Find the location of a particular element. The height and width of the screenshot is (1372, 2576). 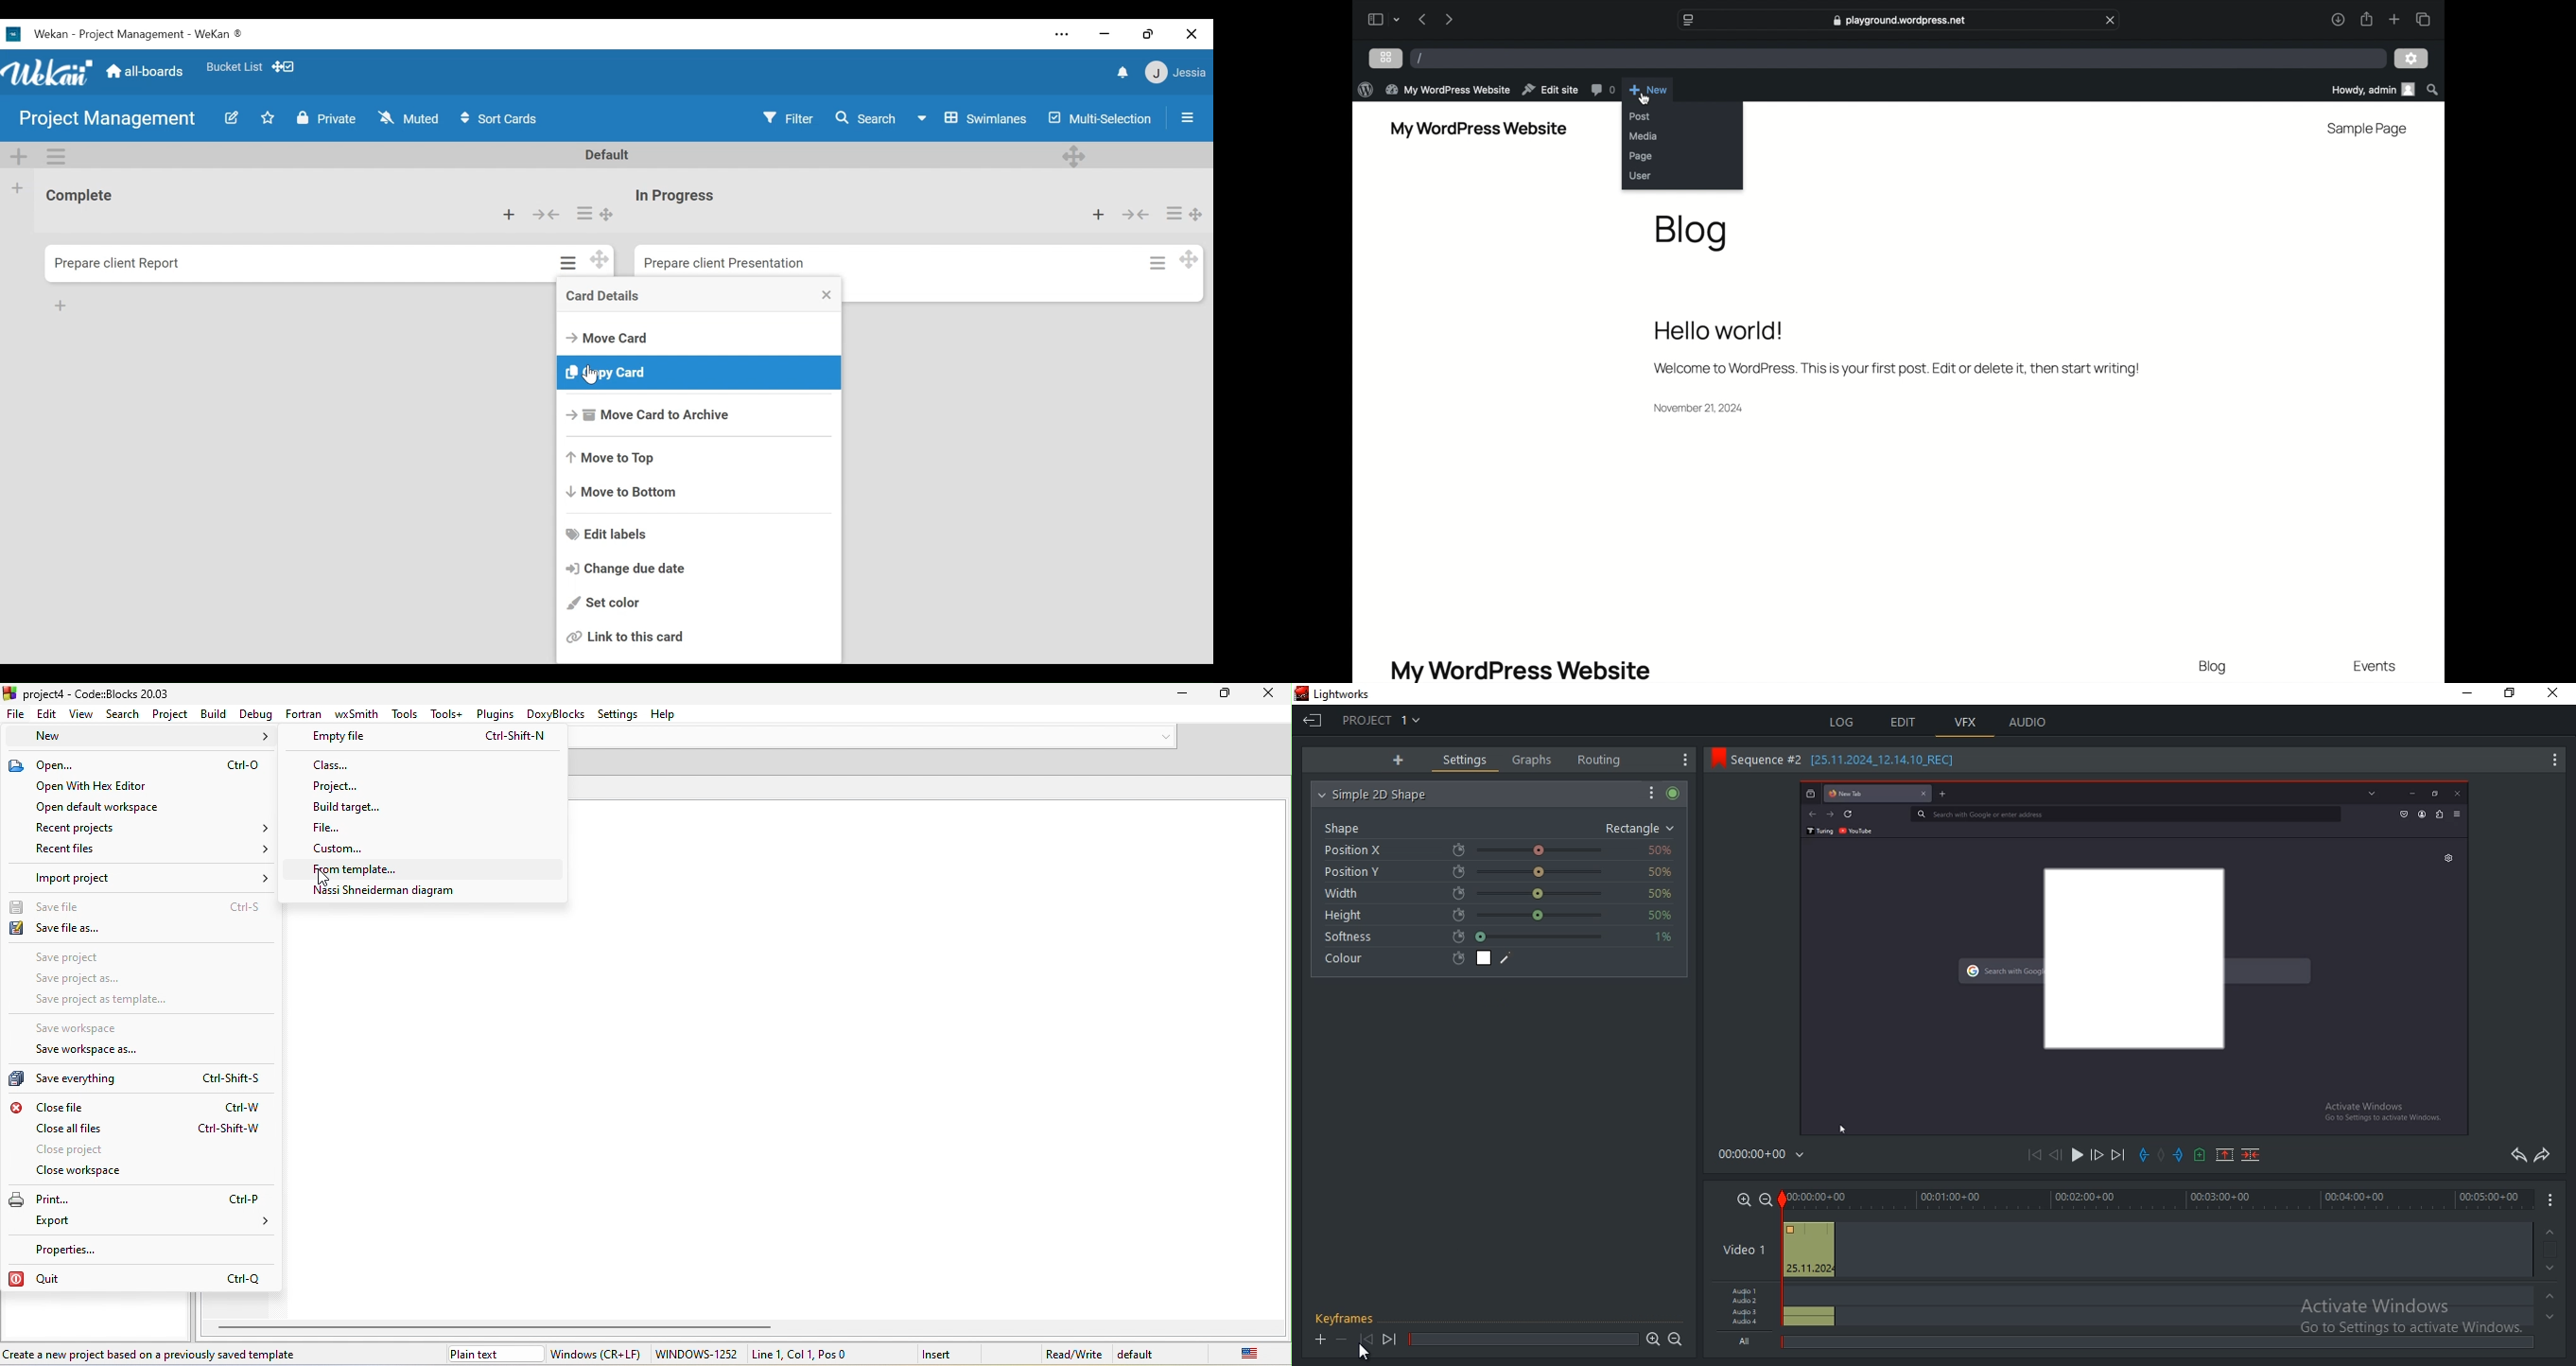

Card actions is located at coordinates (1175, 214).